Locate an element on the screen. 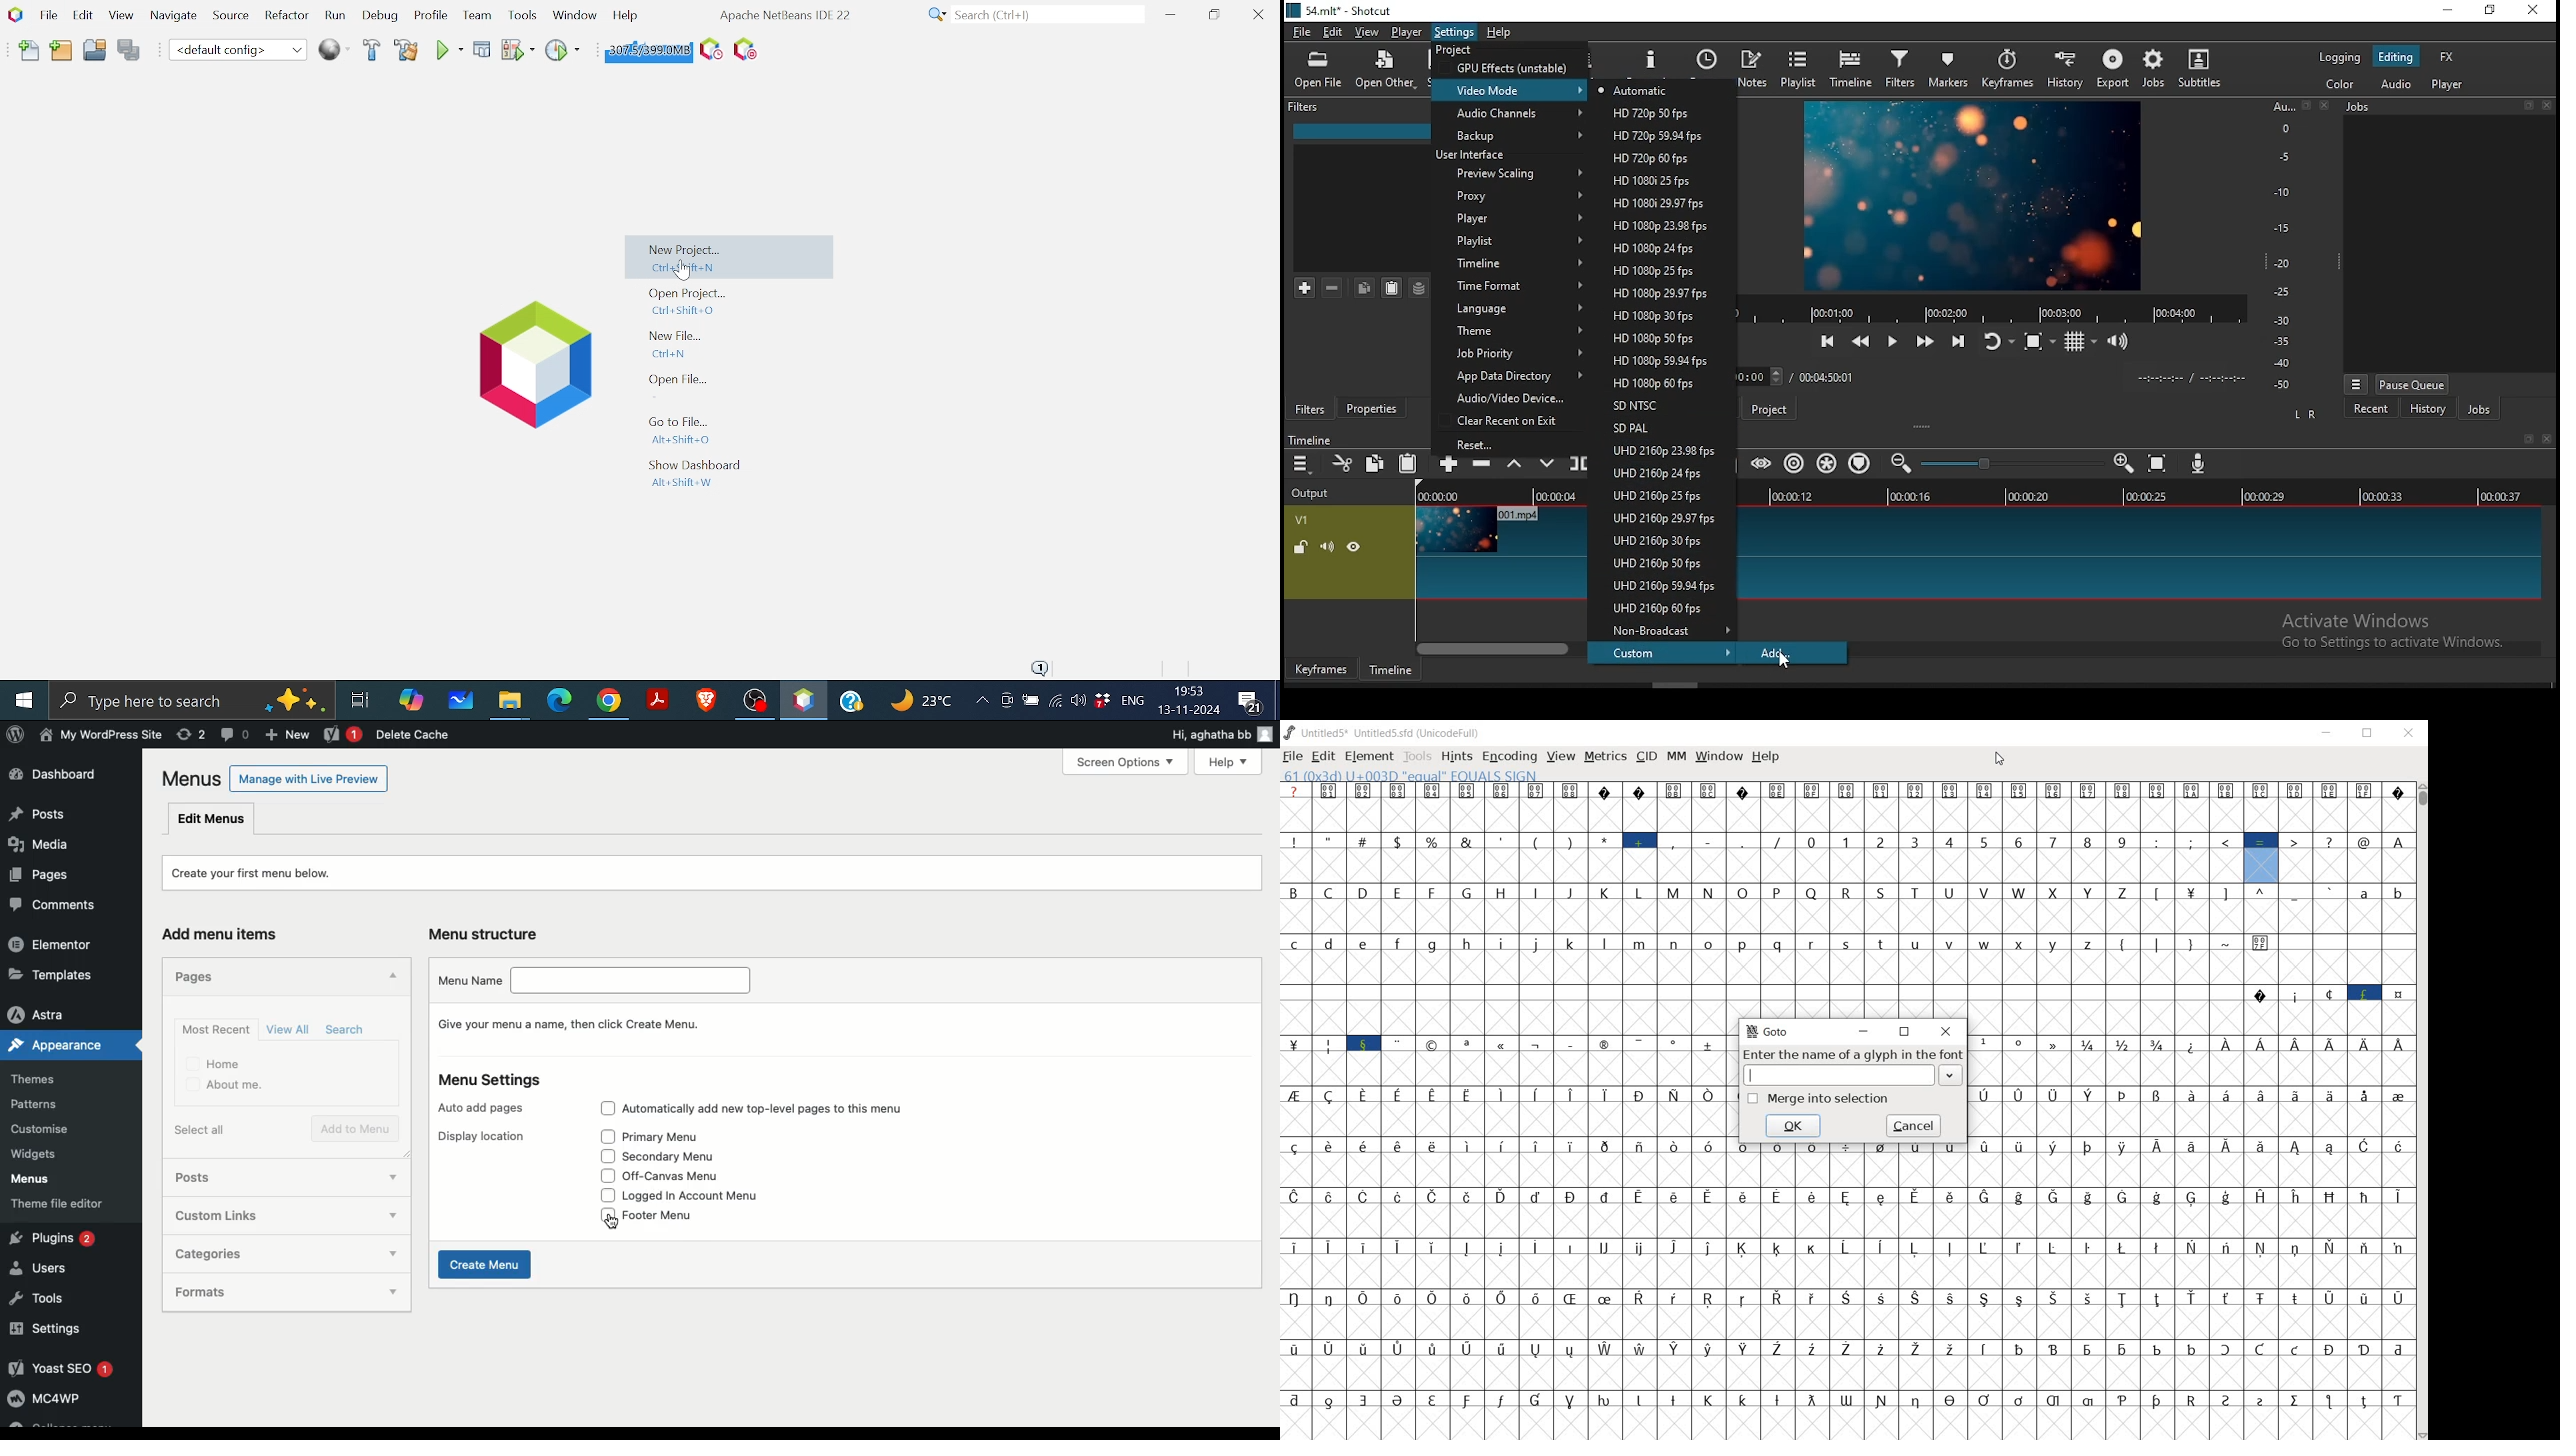 The width and height of the screenshot is (2576, 1456). playlist is located at coordinates (1510, 242).